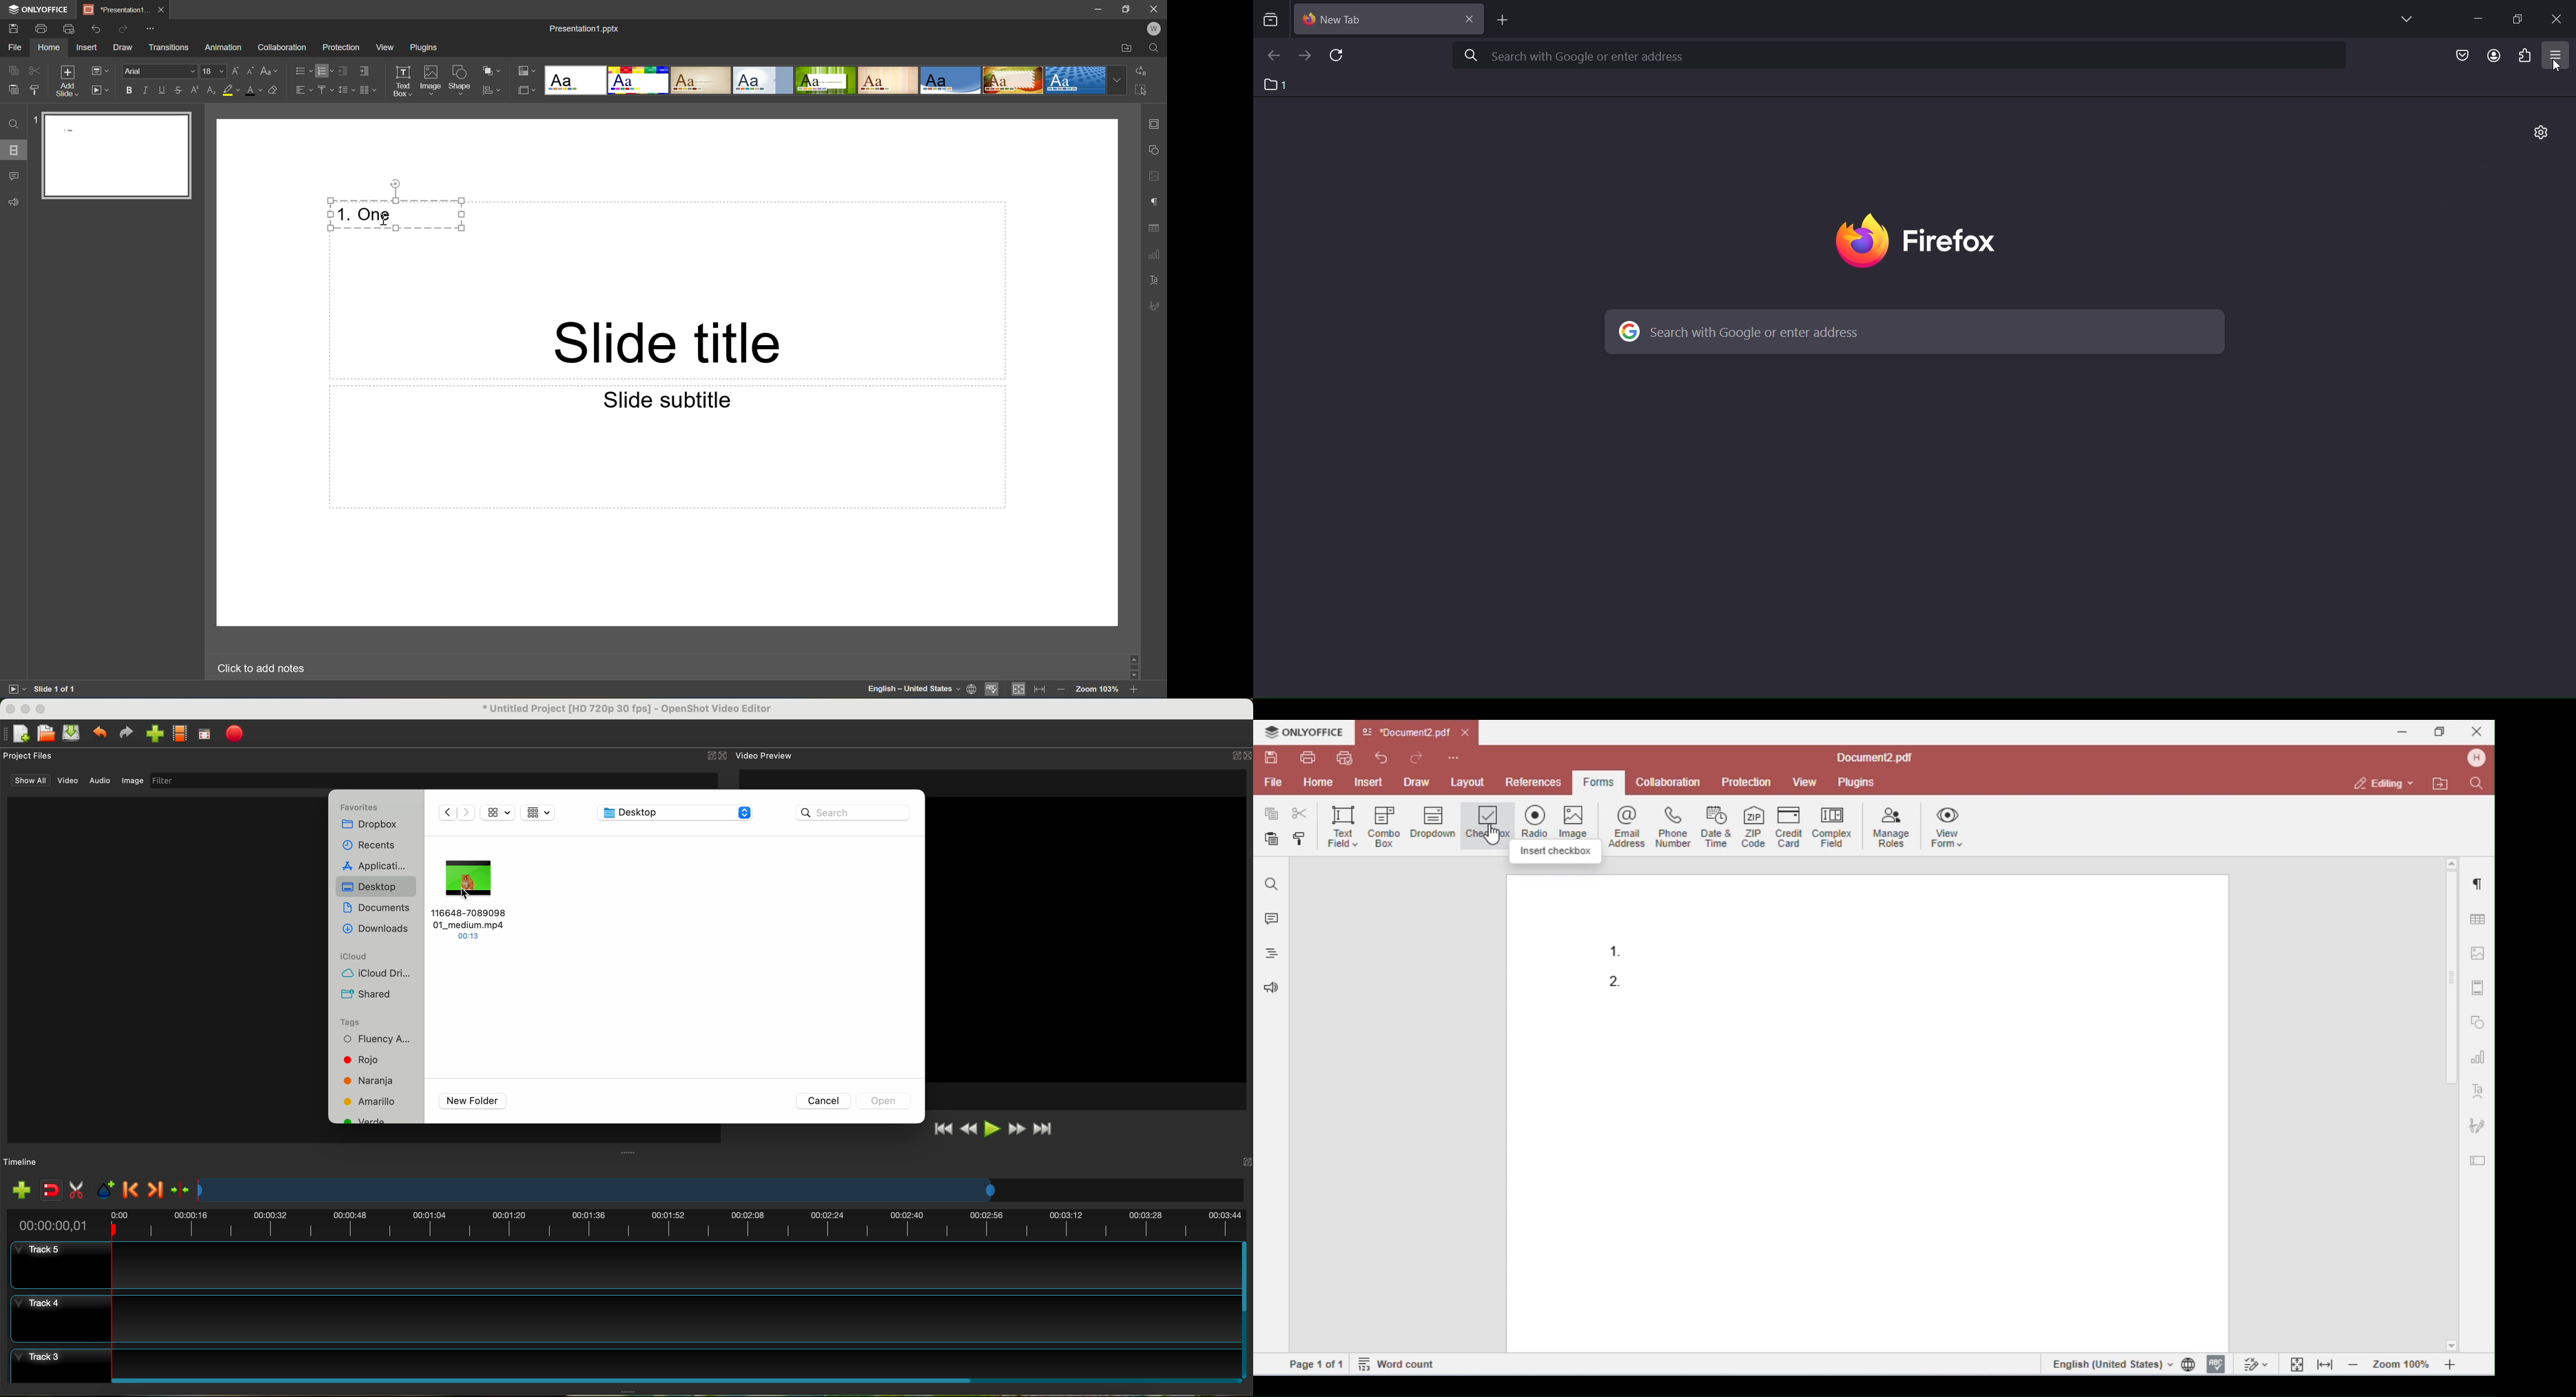  What do you see at coordinates (664, 398) in the screenshot?
I see `Slide subtitle` at bounding box center [664, 398].